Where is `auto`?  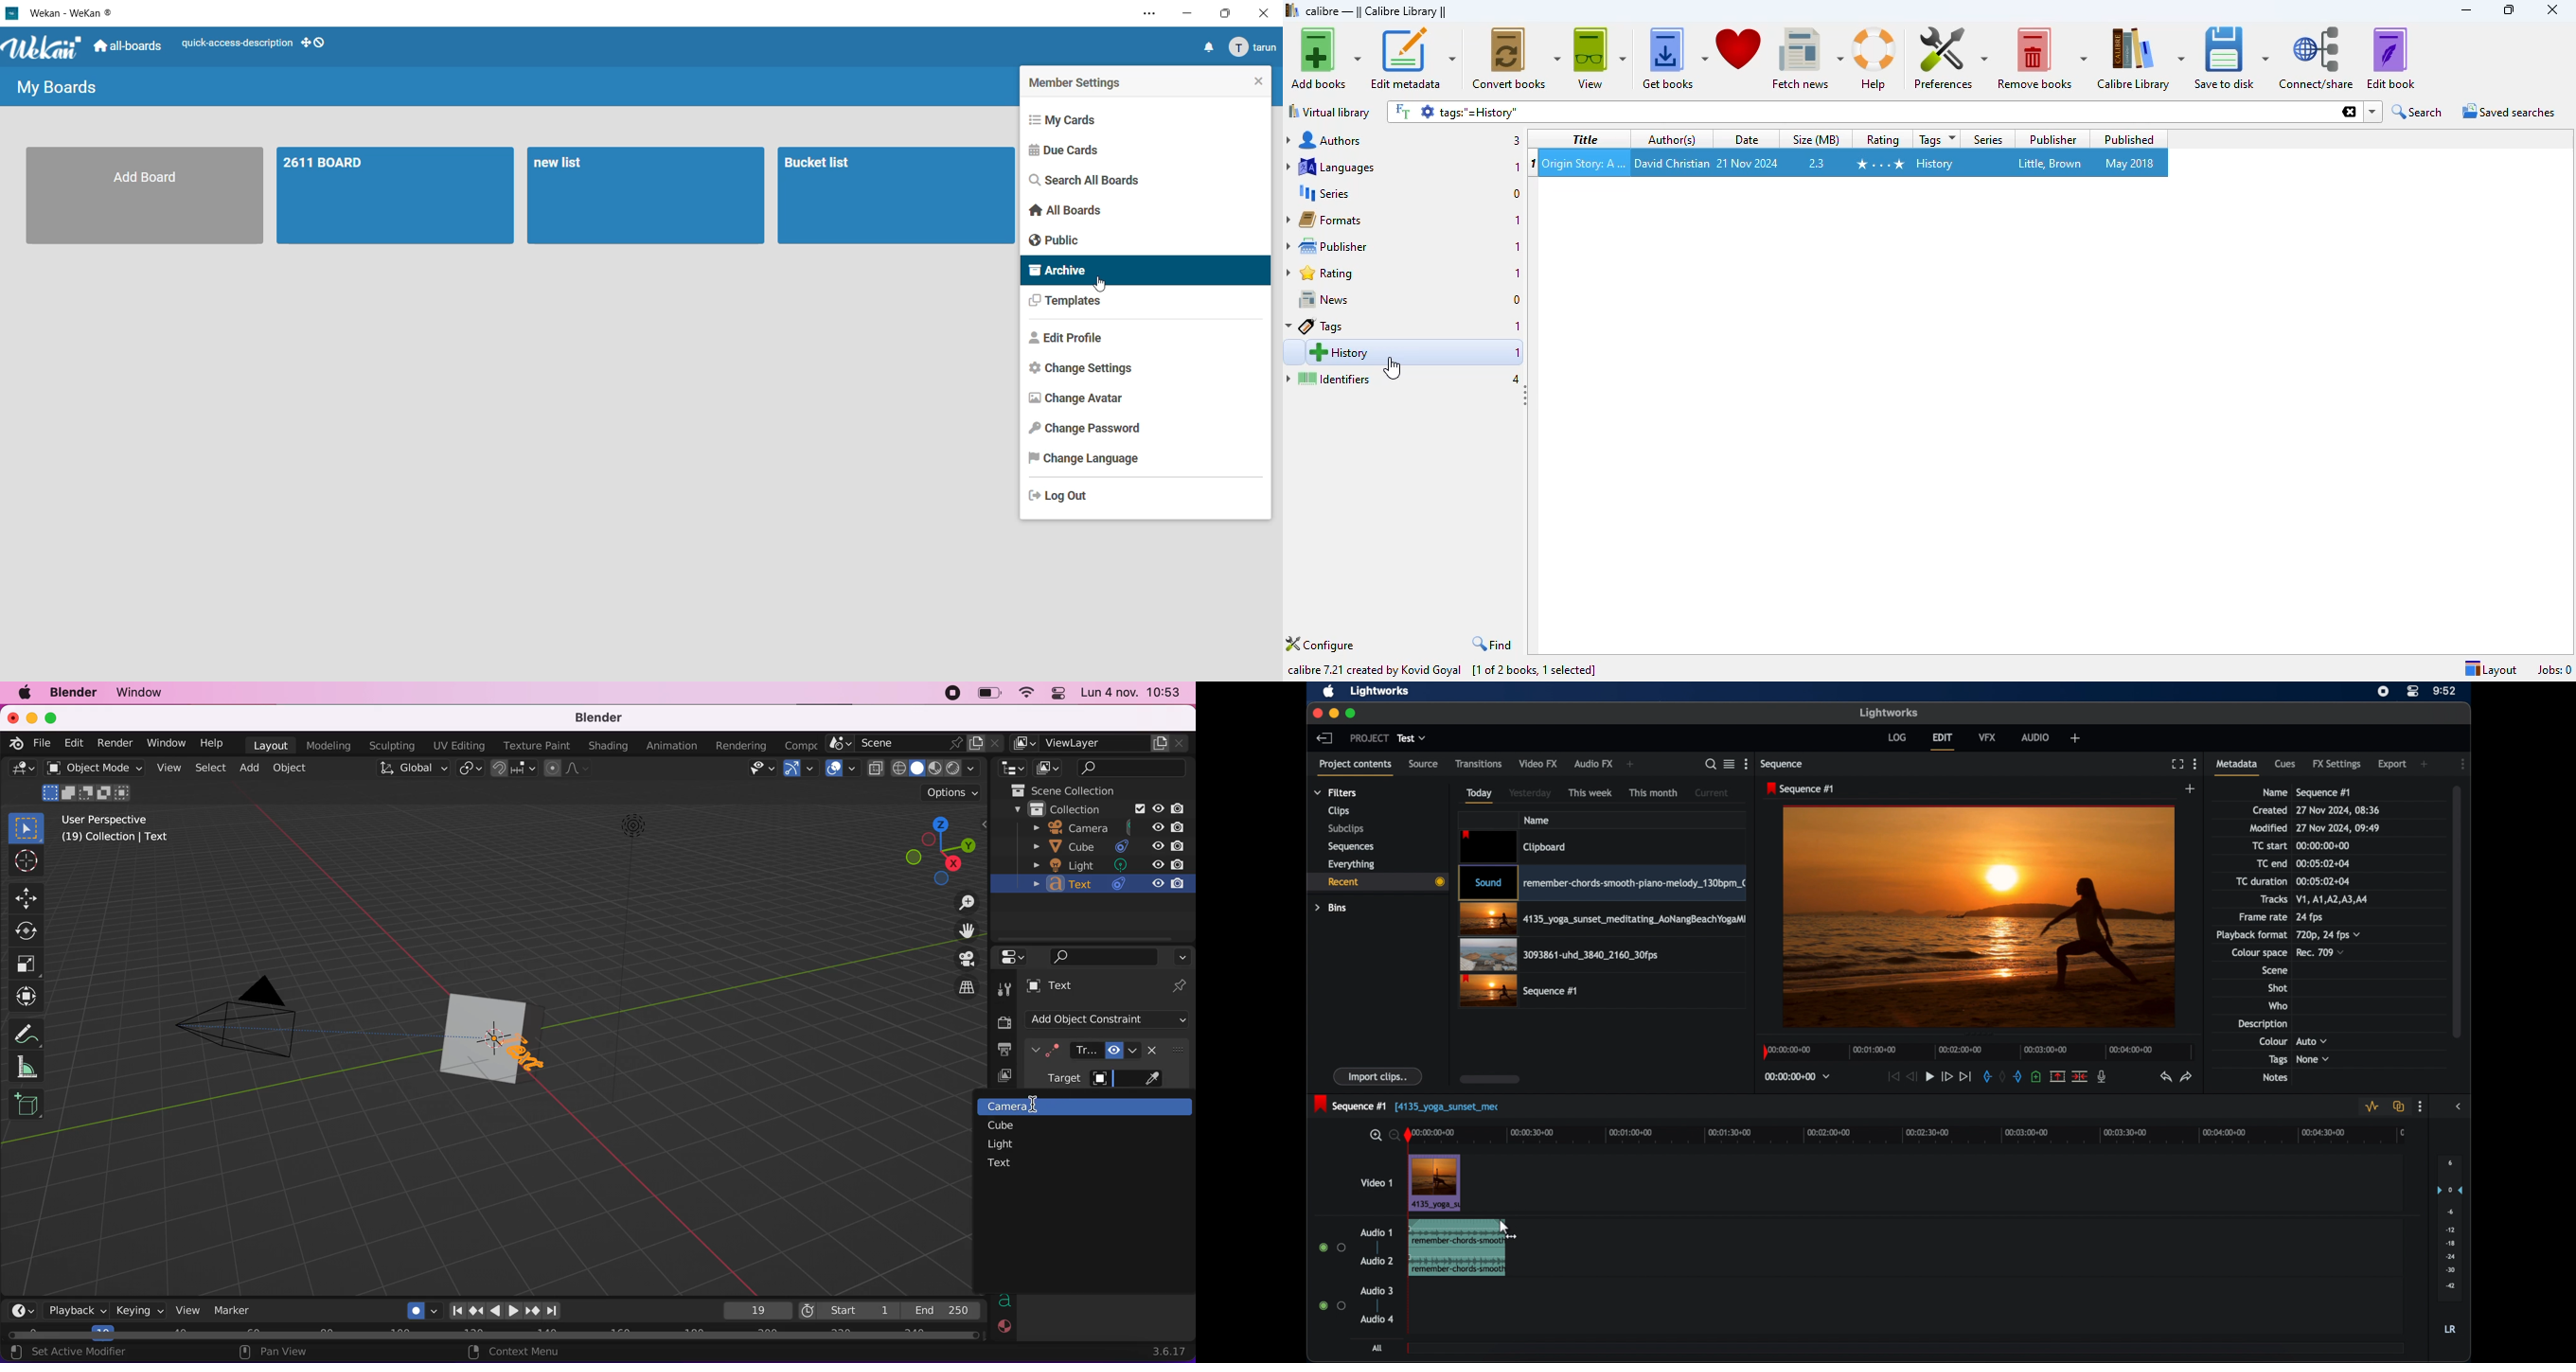
auto is located at coordinates (2312, 1041).